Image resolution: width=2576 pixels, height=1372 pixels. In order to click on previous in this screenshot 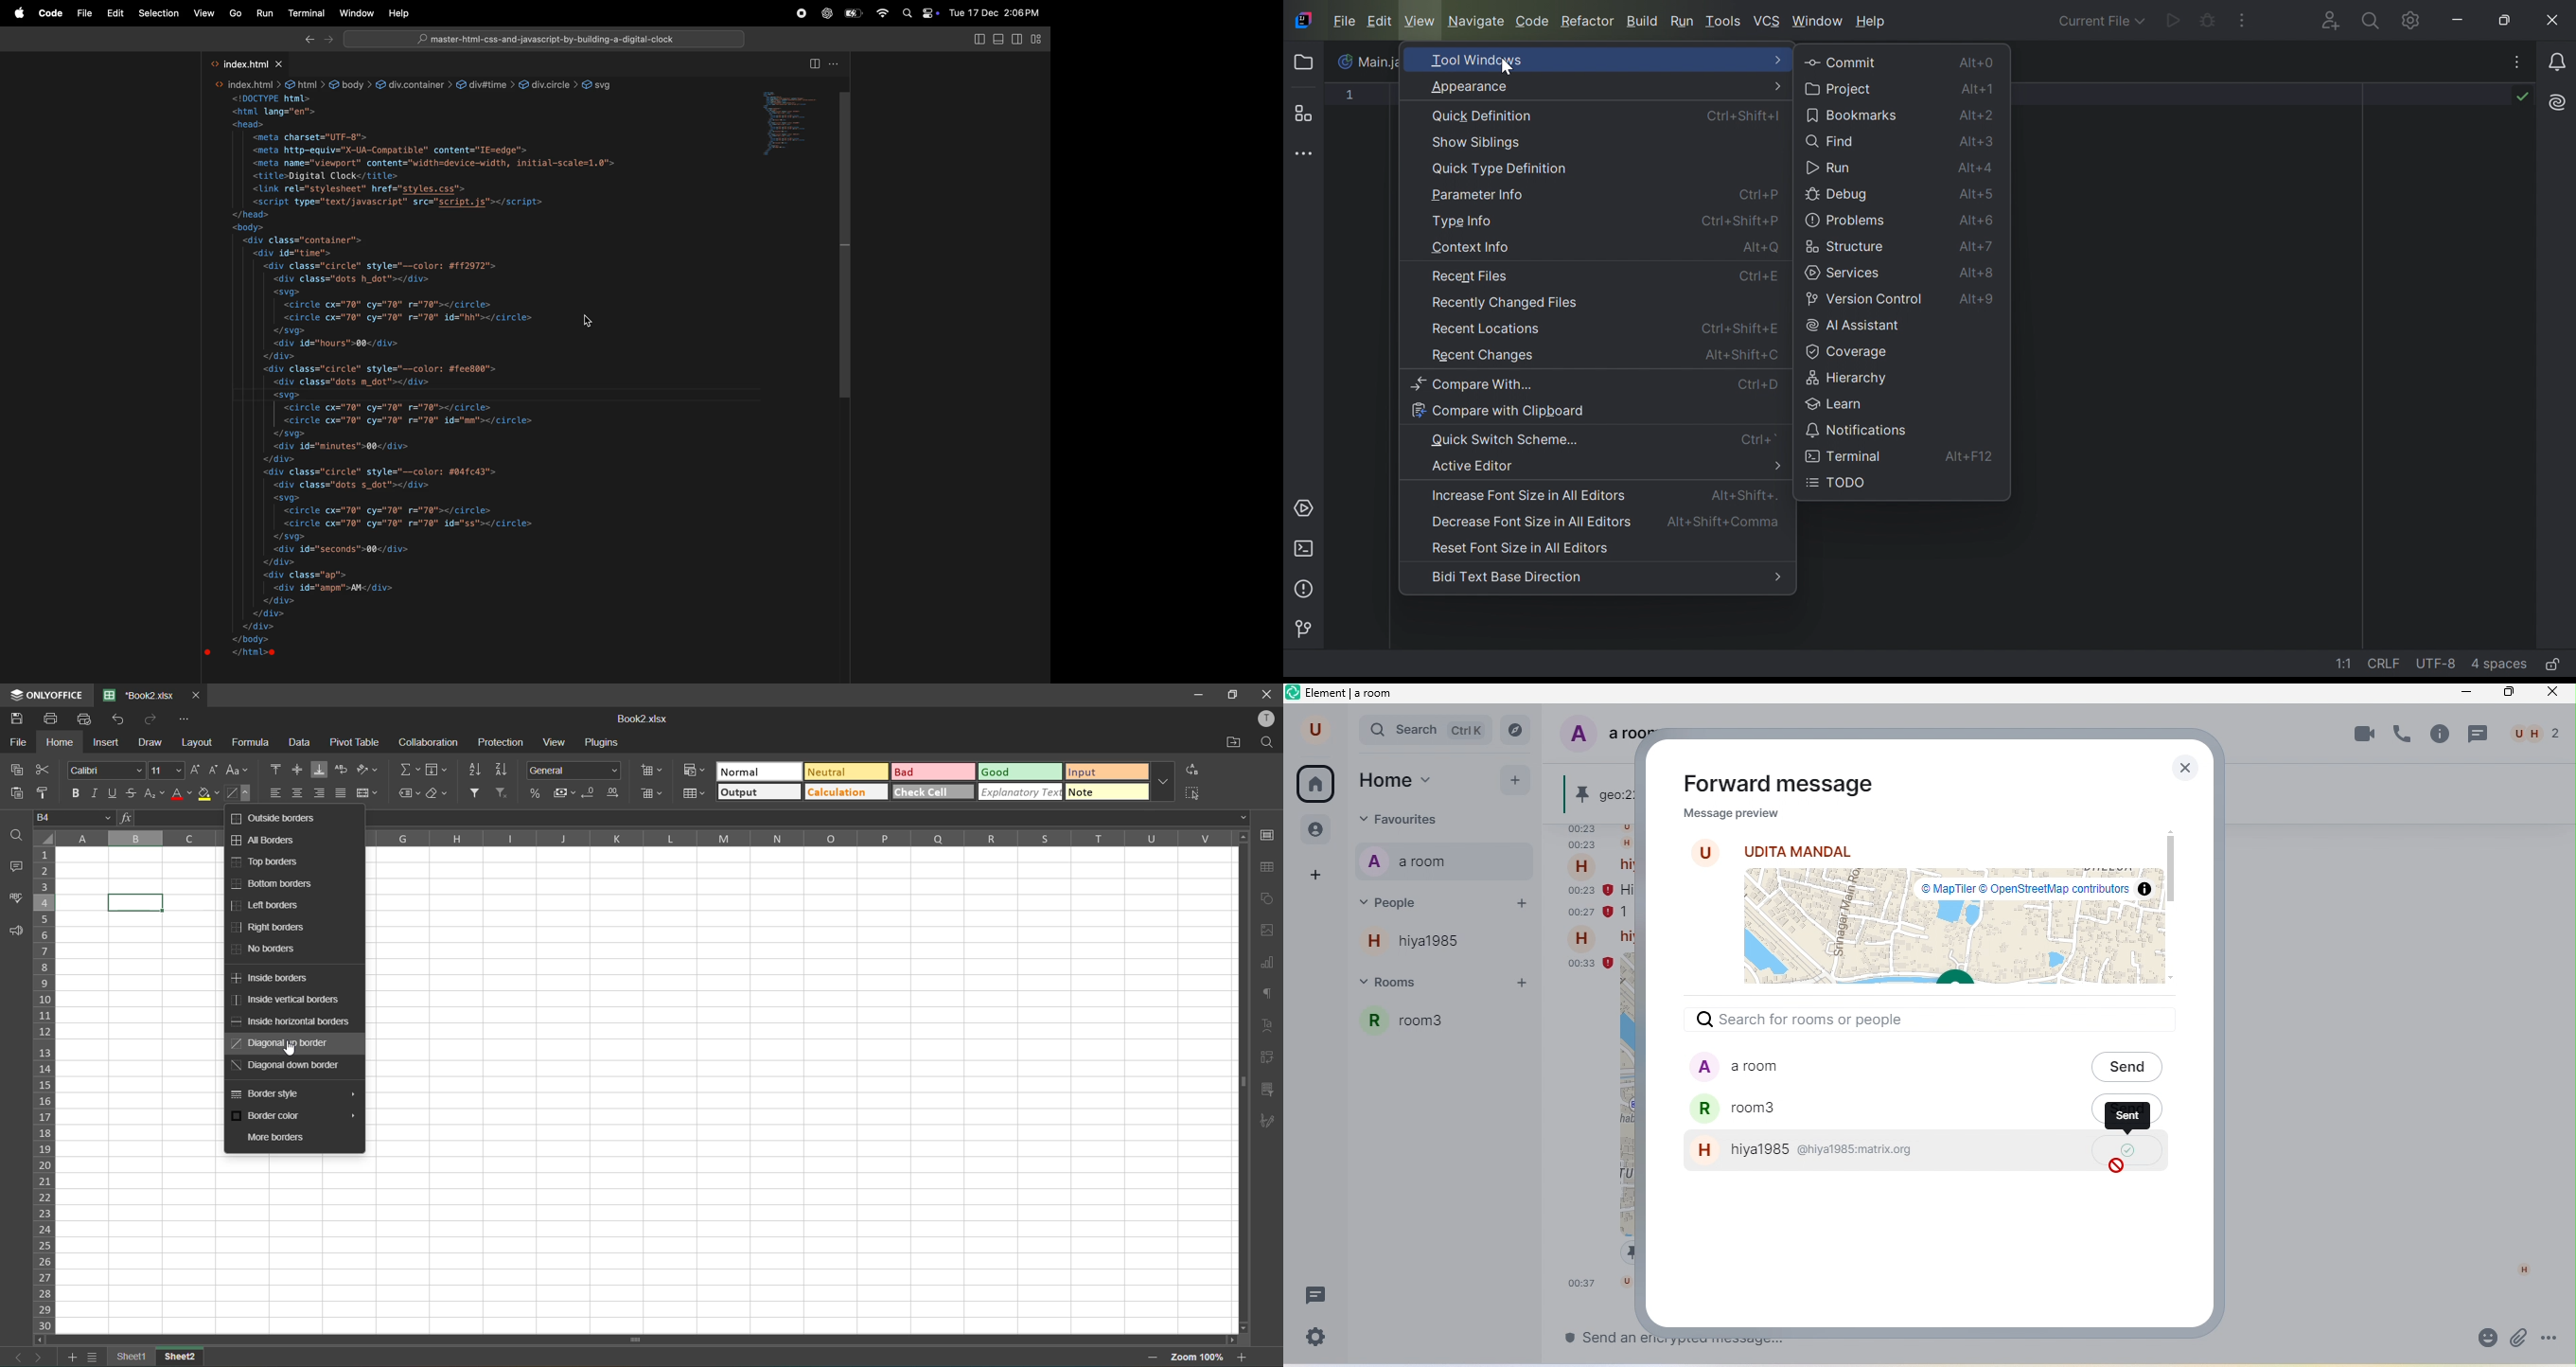, I will do `click(15, 1359)`.